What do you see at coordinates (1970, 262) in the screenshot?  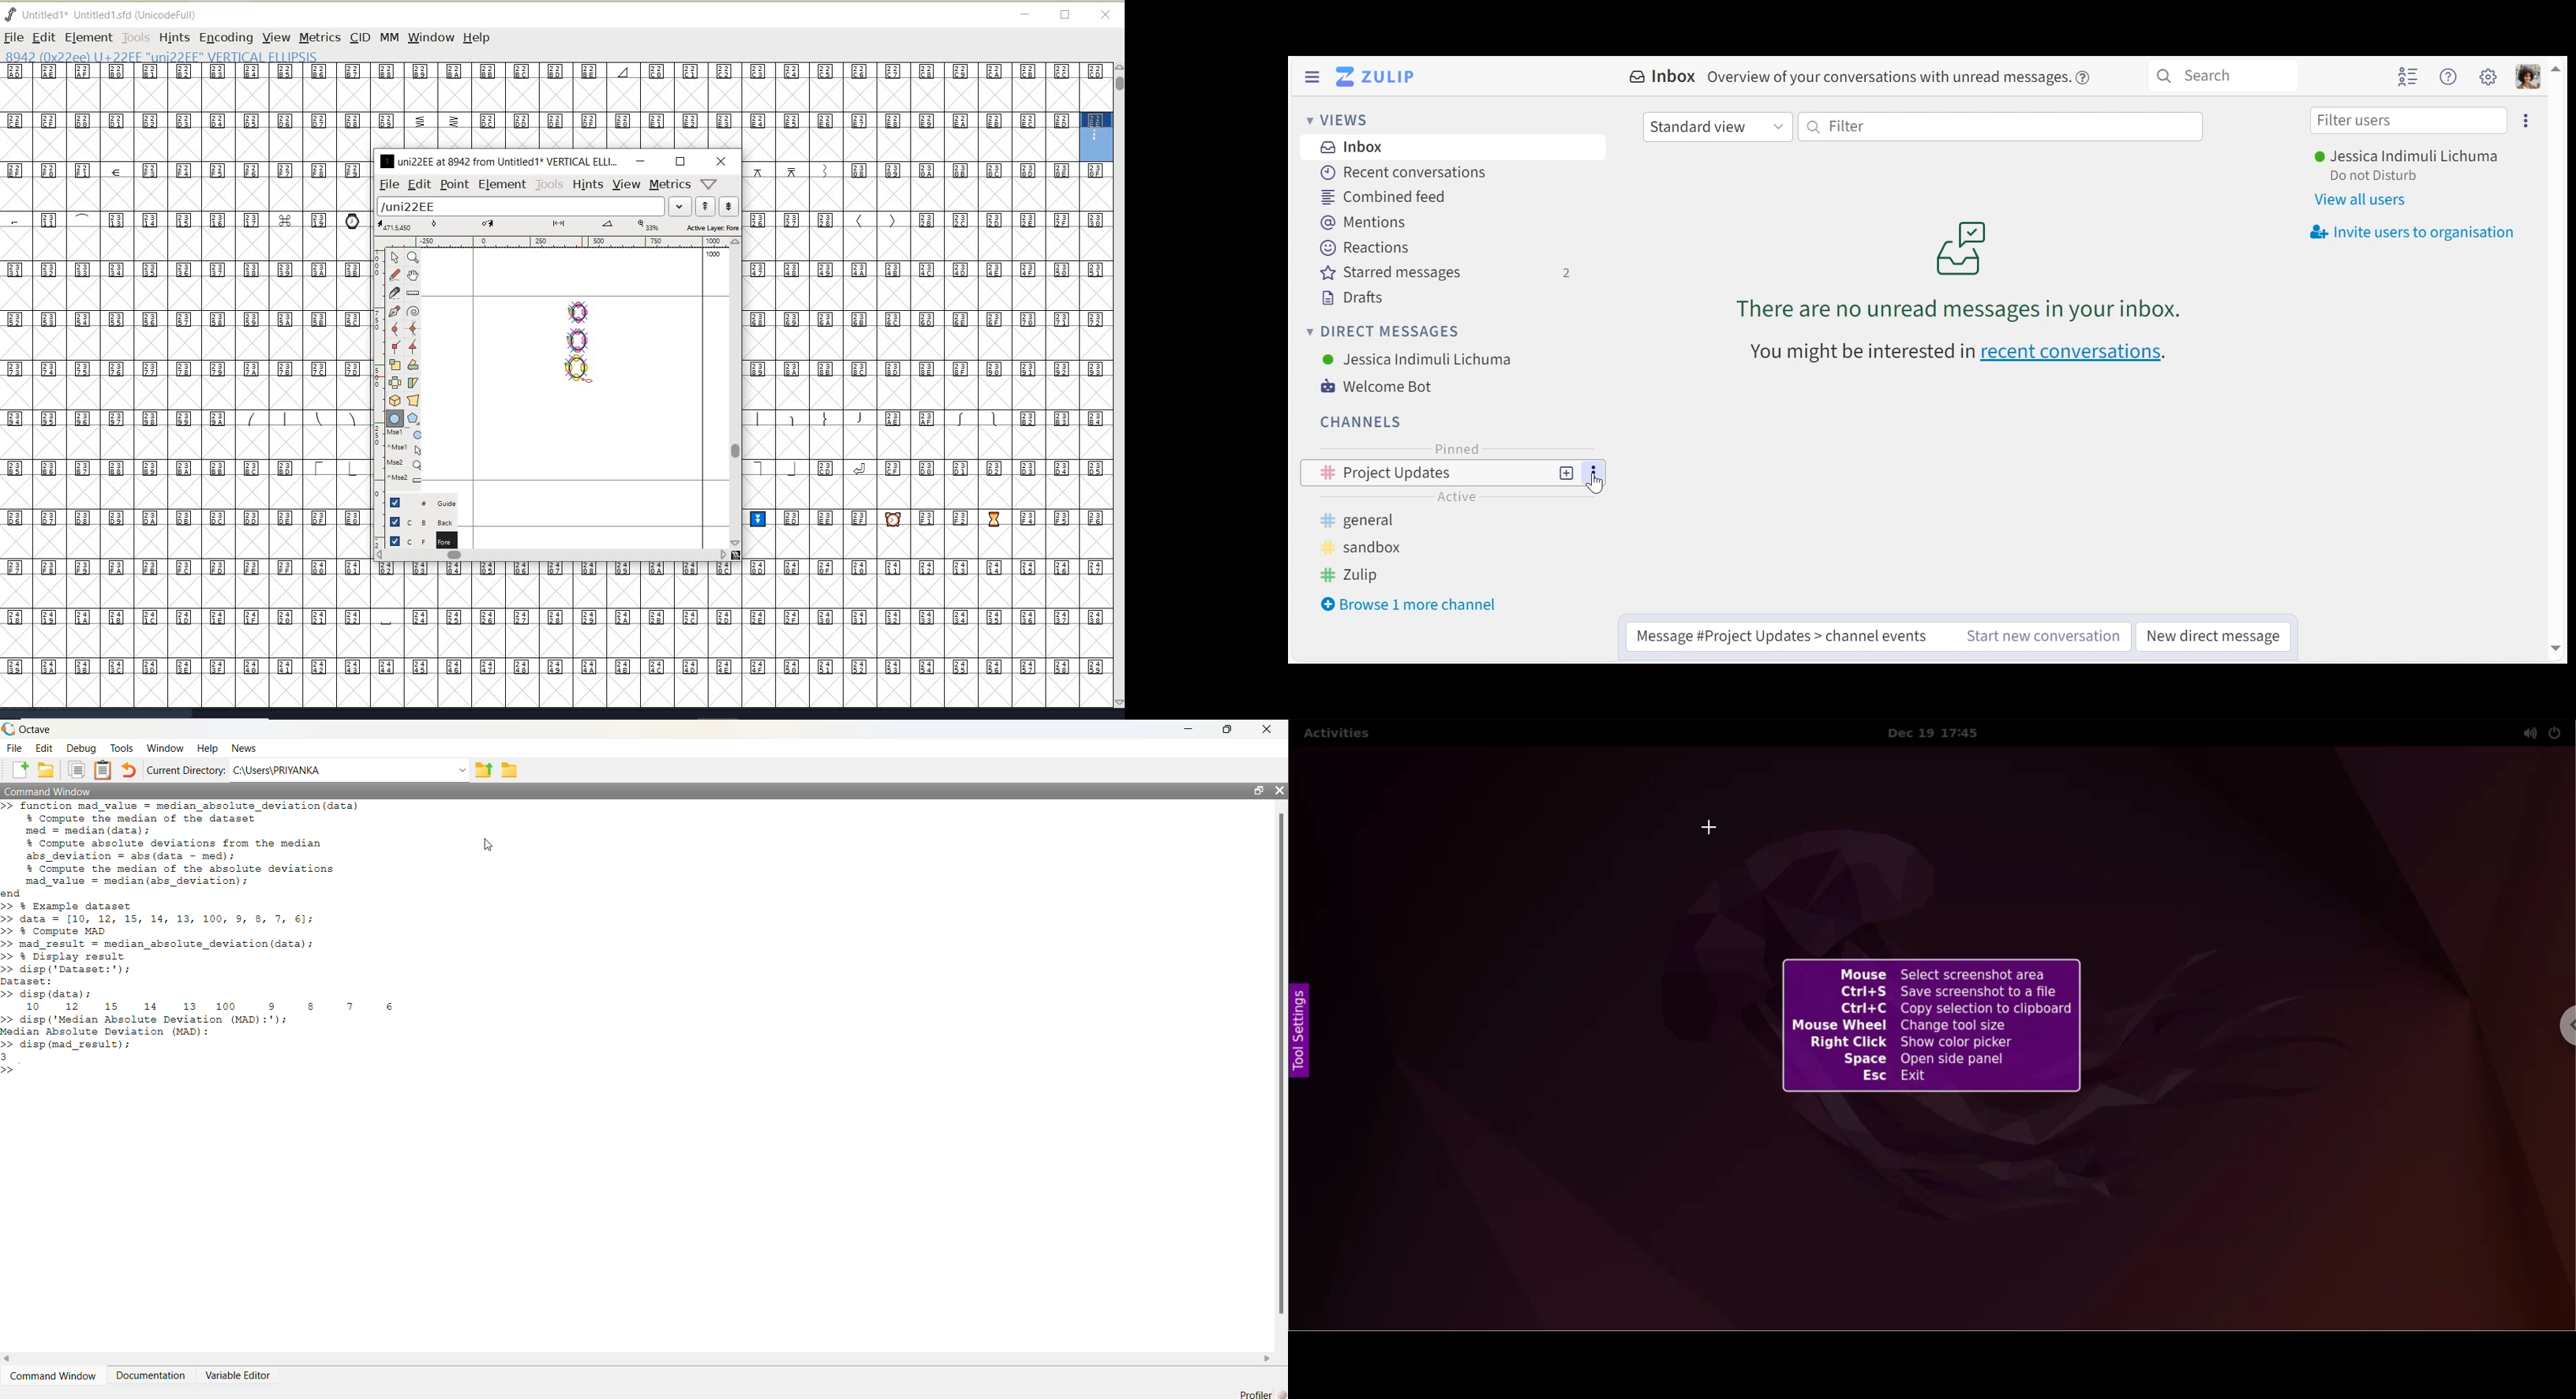 I see `no unread messages in your inbox` at bounding box center [1970, 262].